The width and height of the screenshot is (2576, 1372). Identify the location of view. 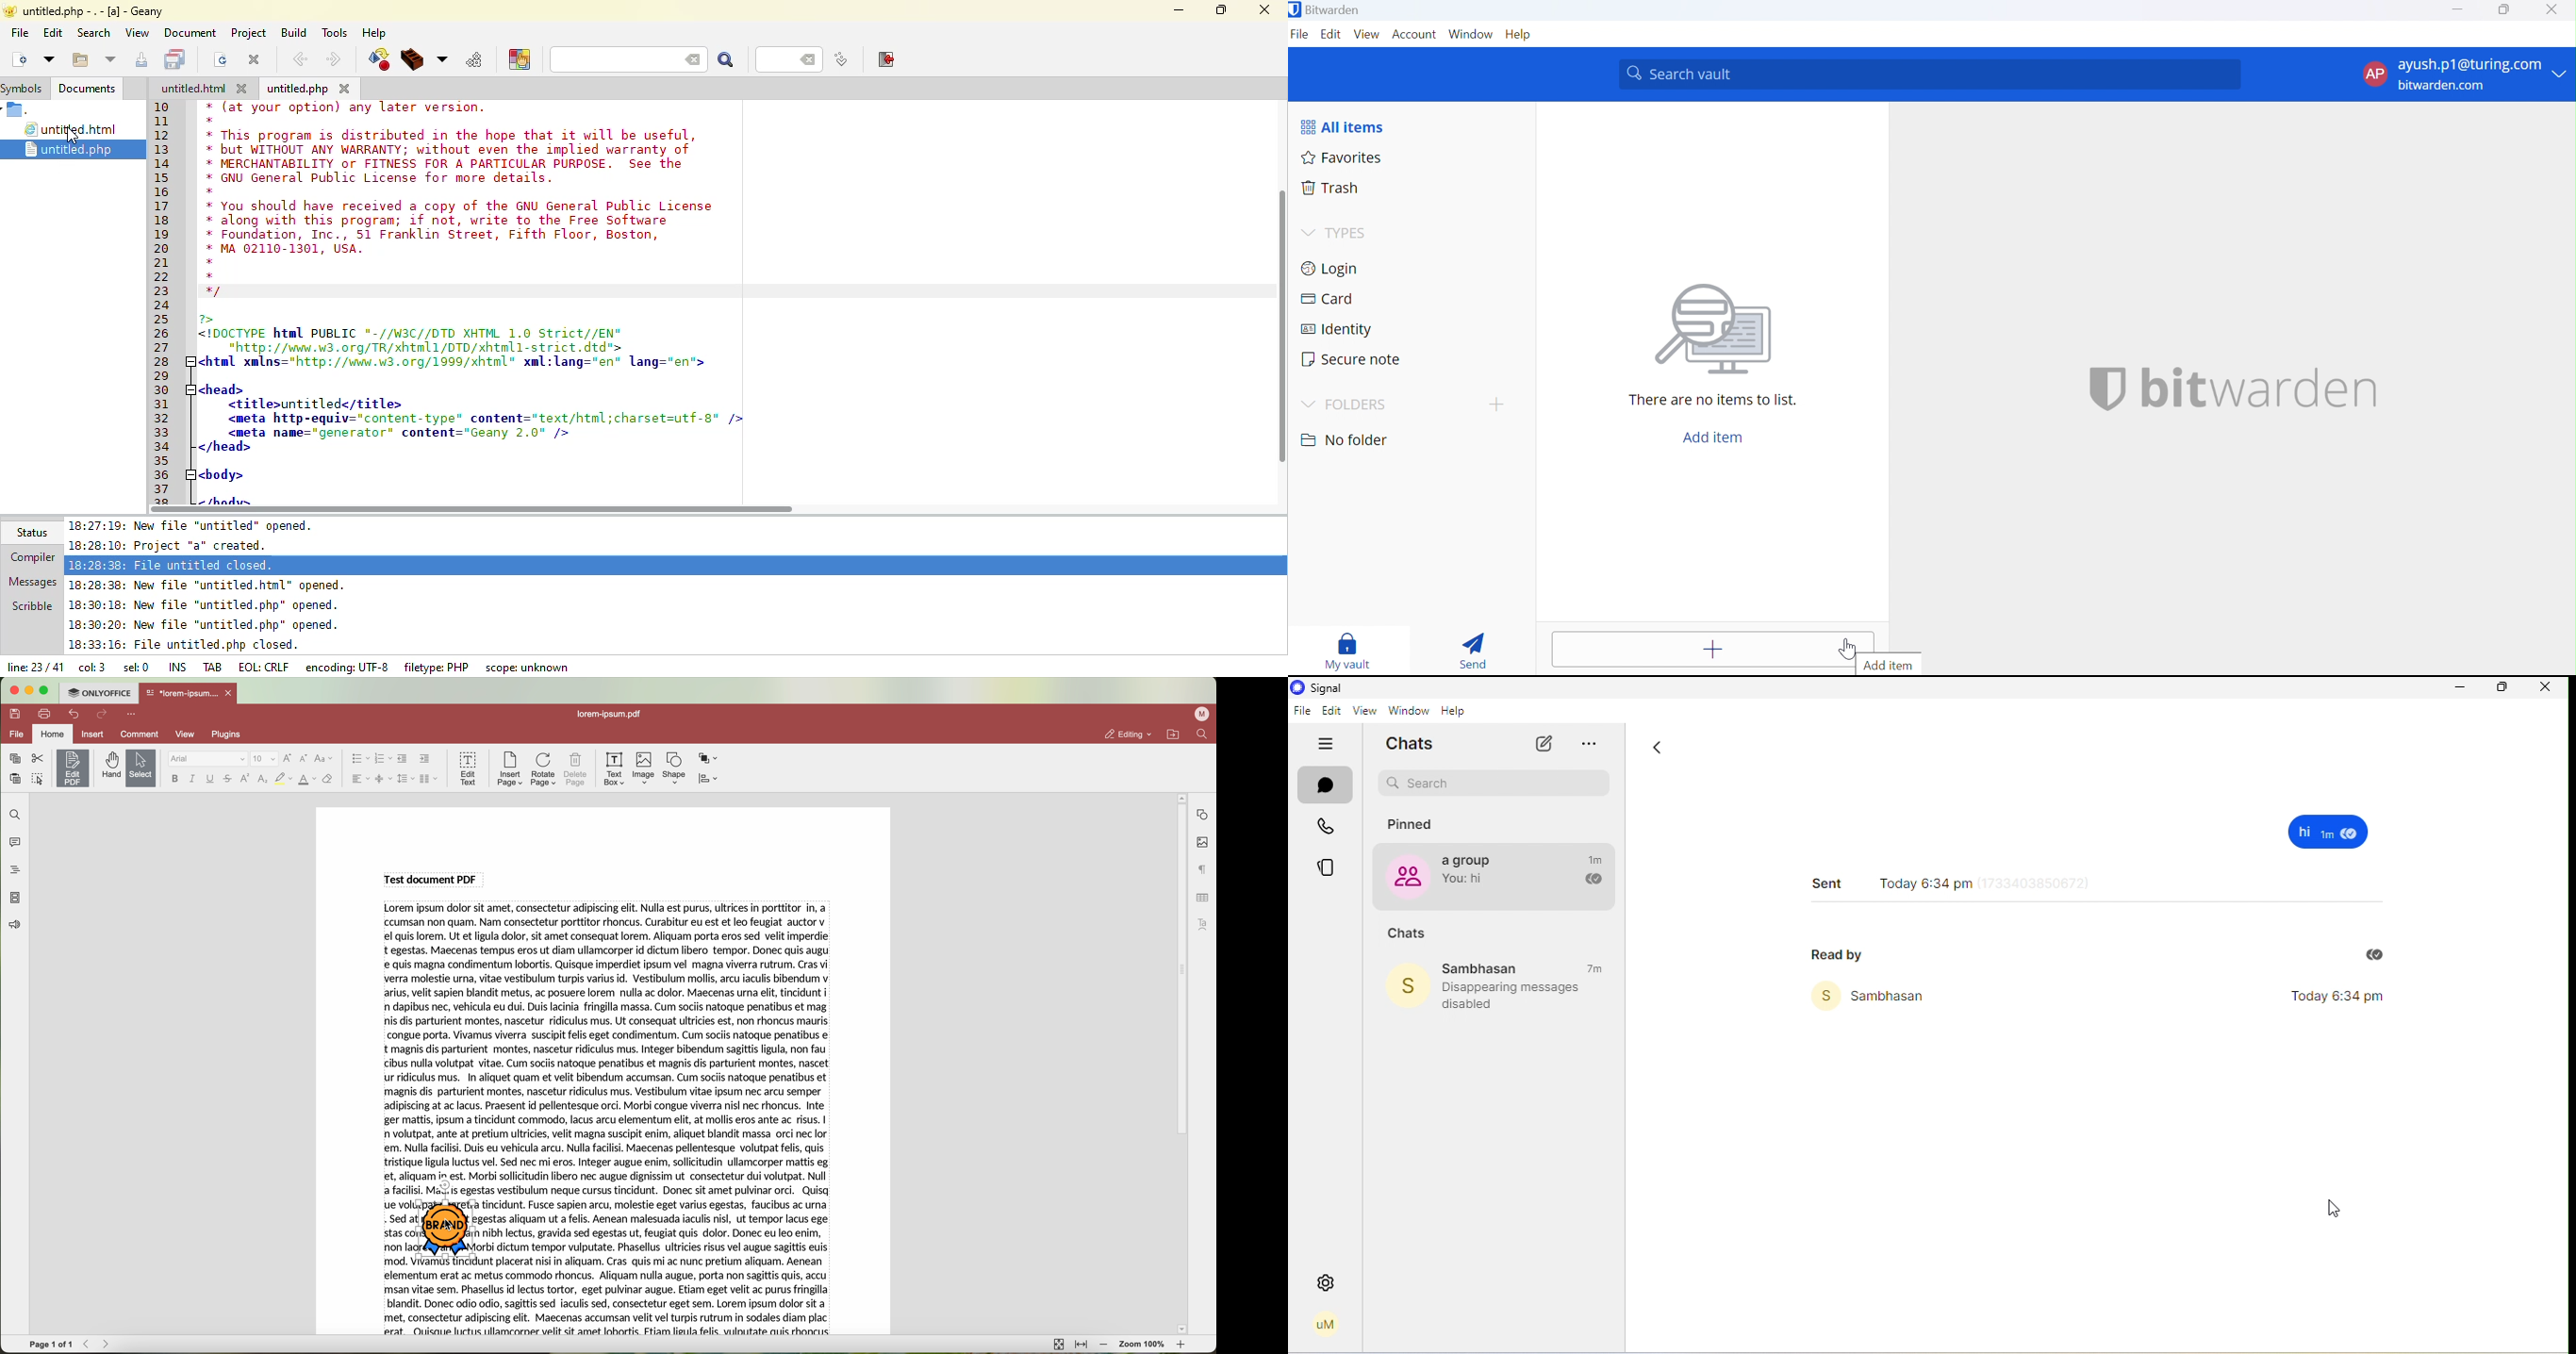
(189, 734).